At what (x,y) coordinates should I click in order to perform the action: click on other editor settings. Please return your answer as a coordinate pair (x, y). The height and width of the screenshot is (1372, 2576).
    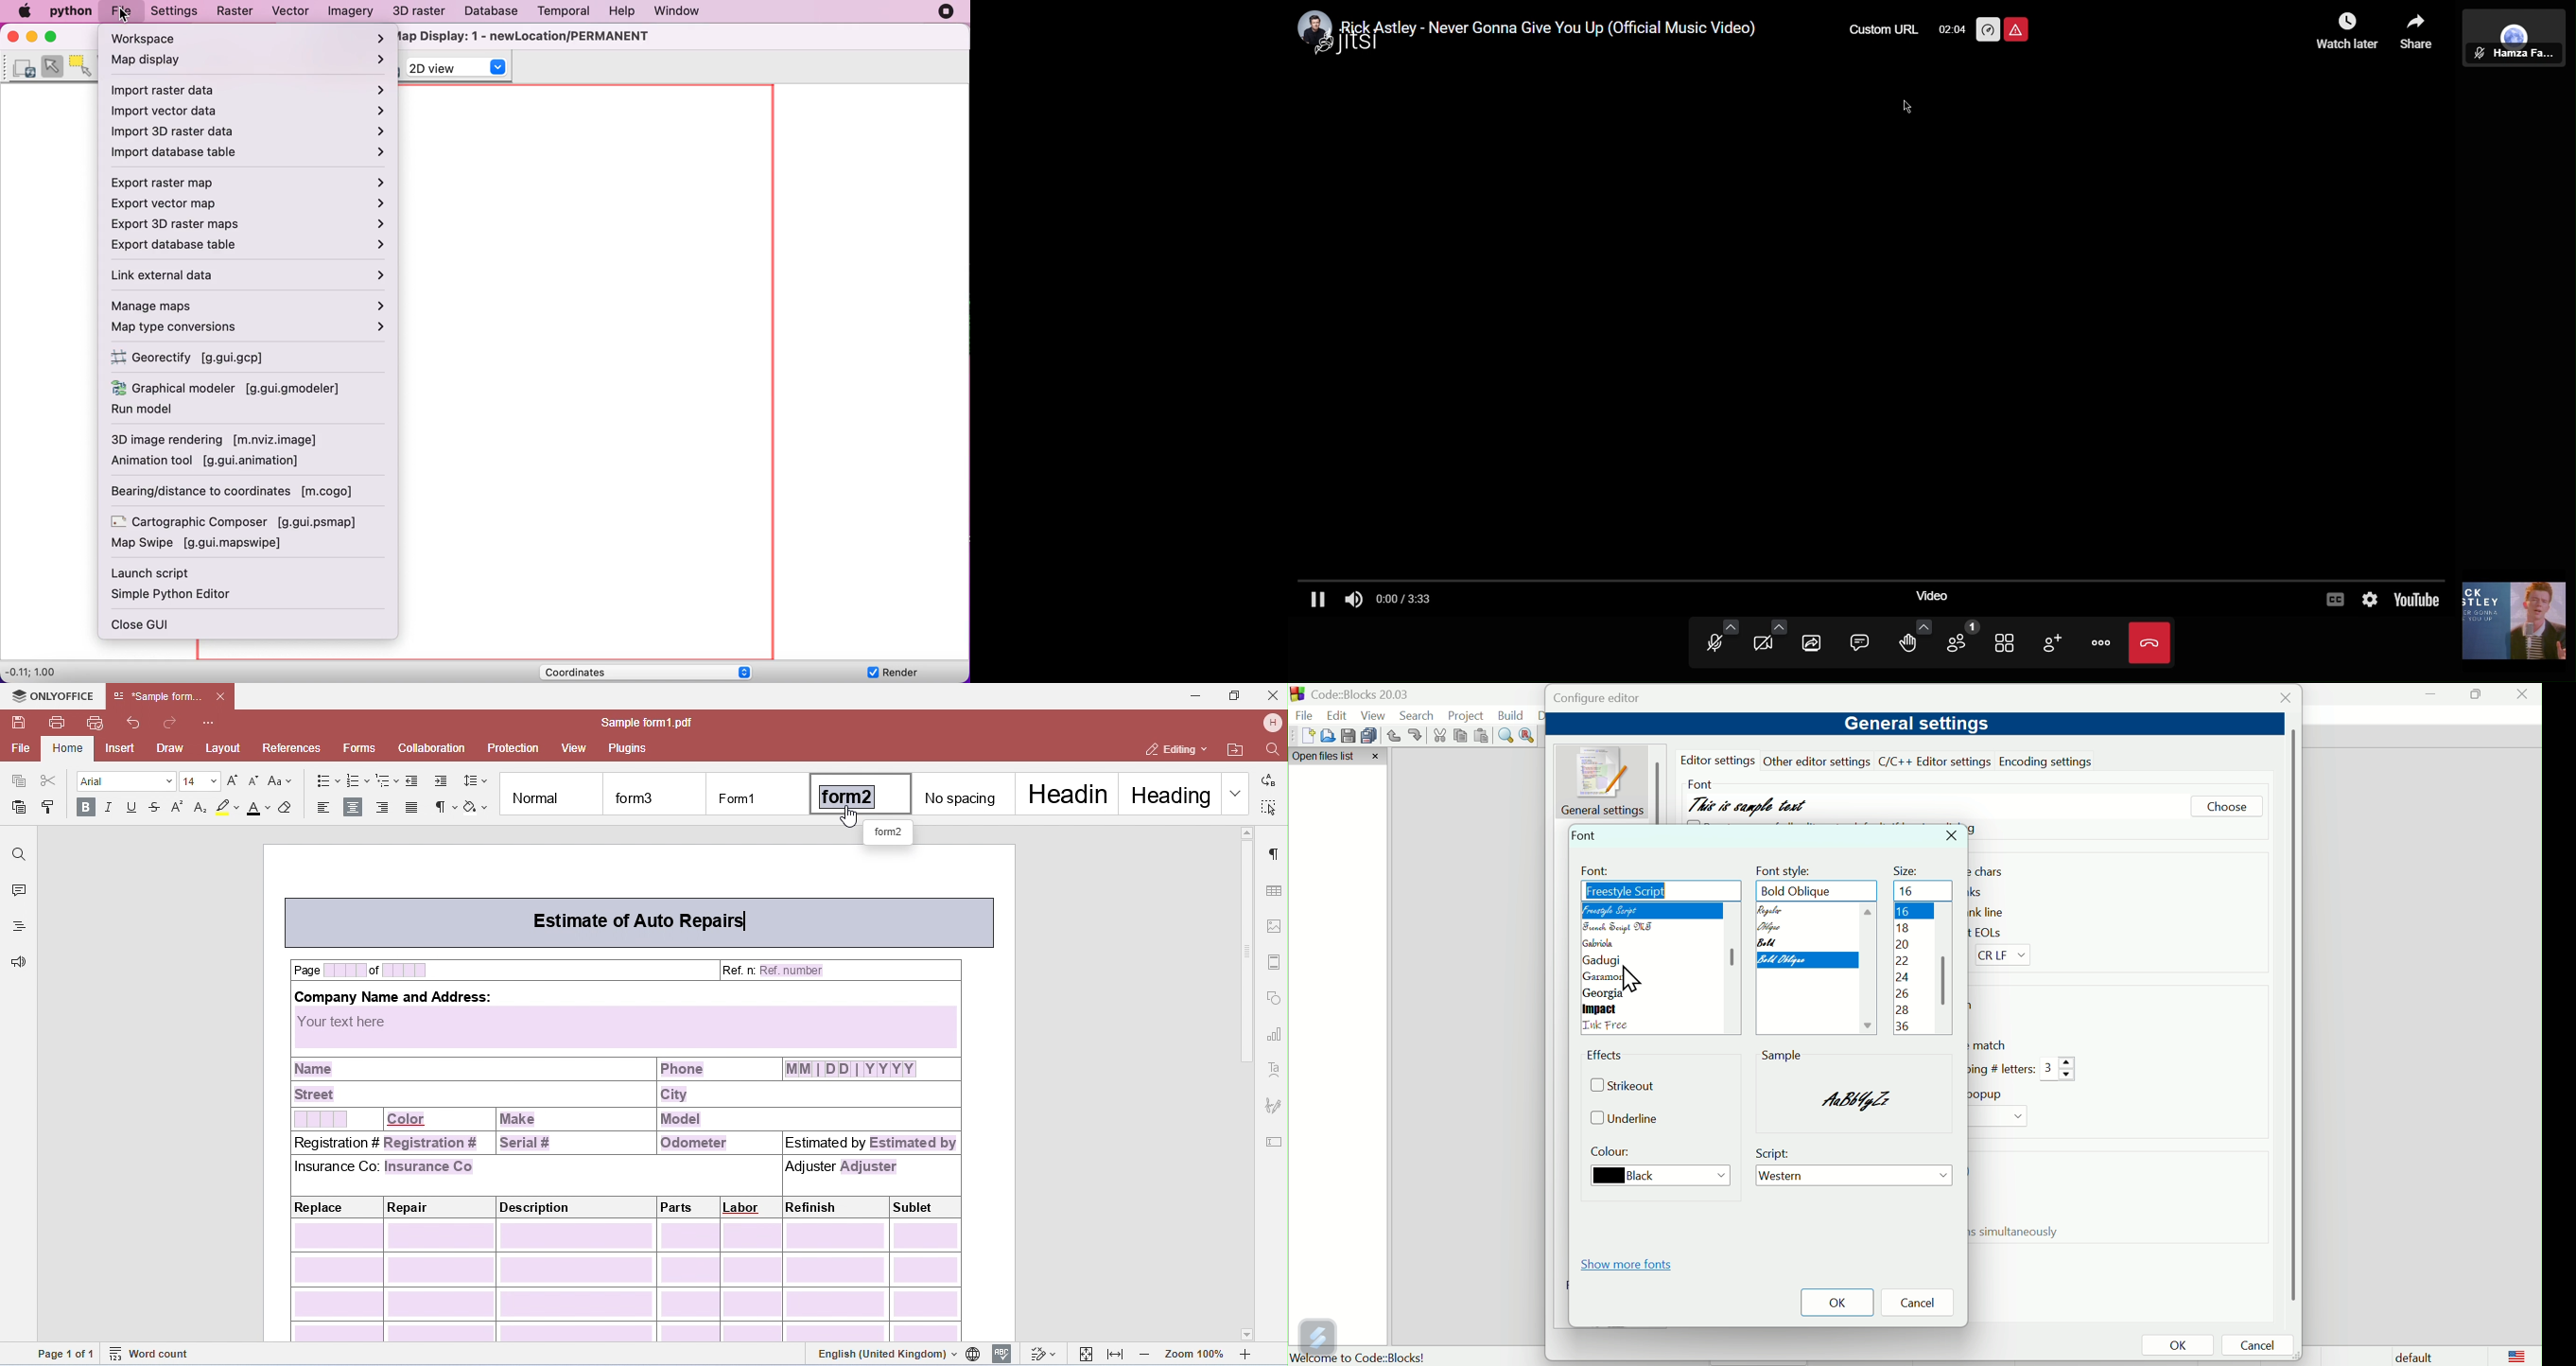
    Looking at the image, I should click on (1818, 761).